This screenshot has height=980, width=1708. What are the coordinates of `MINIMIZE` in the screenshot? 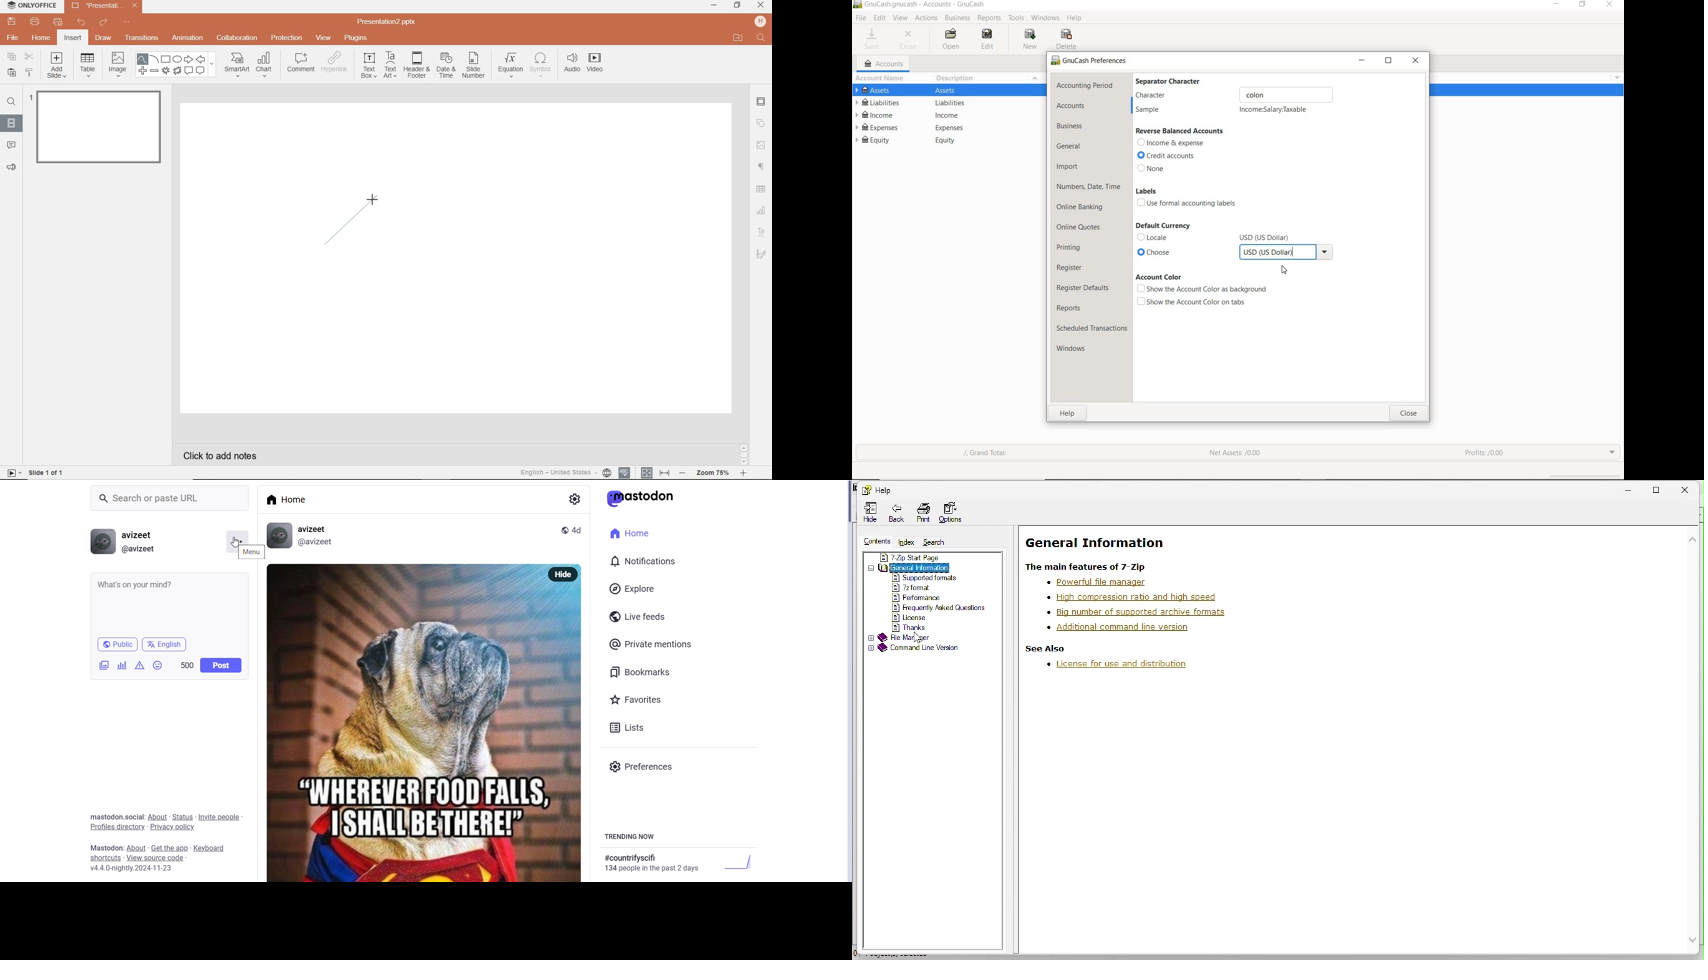 It's located at (714, 6).